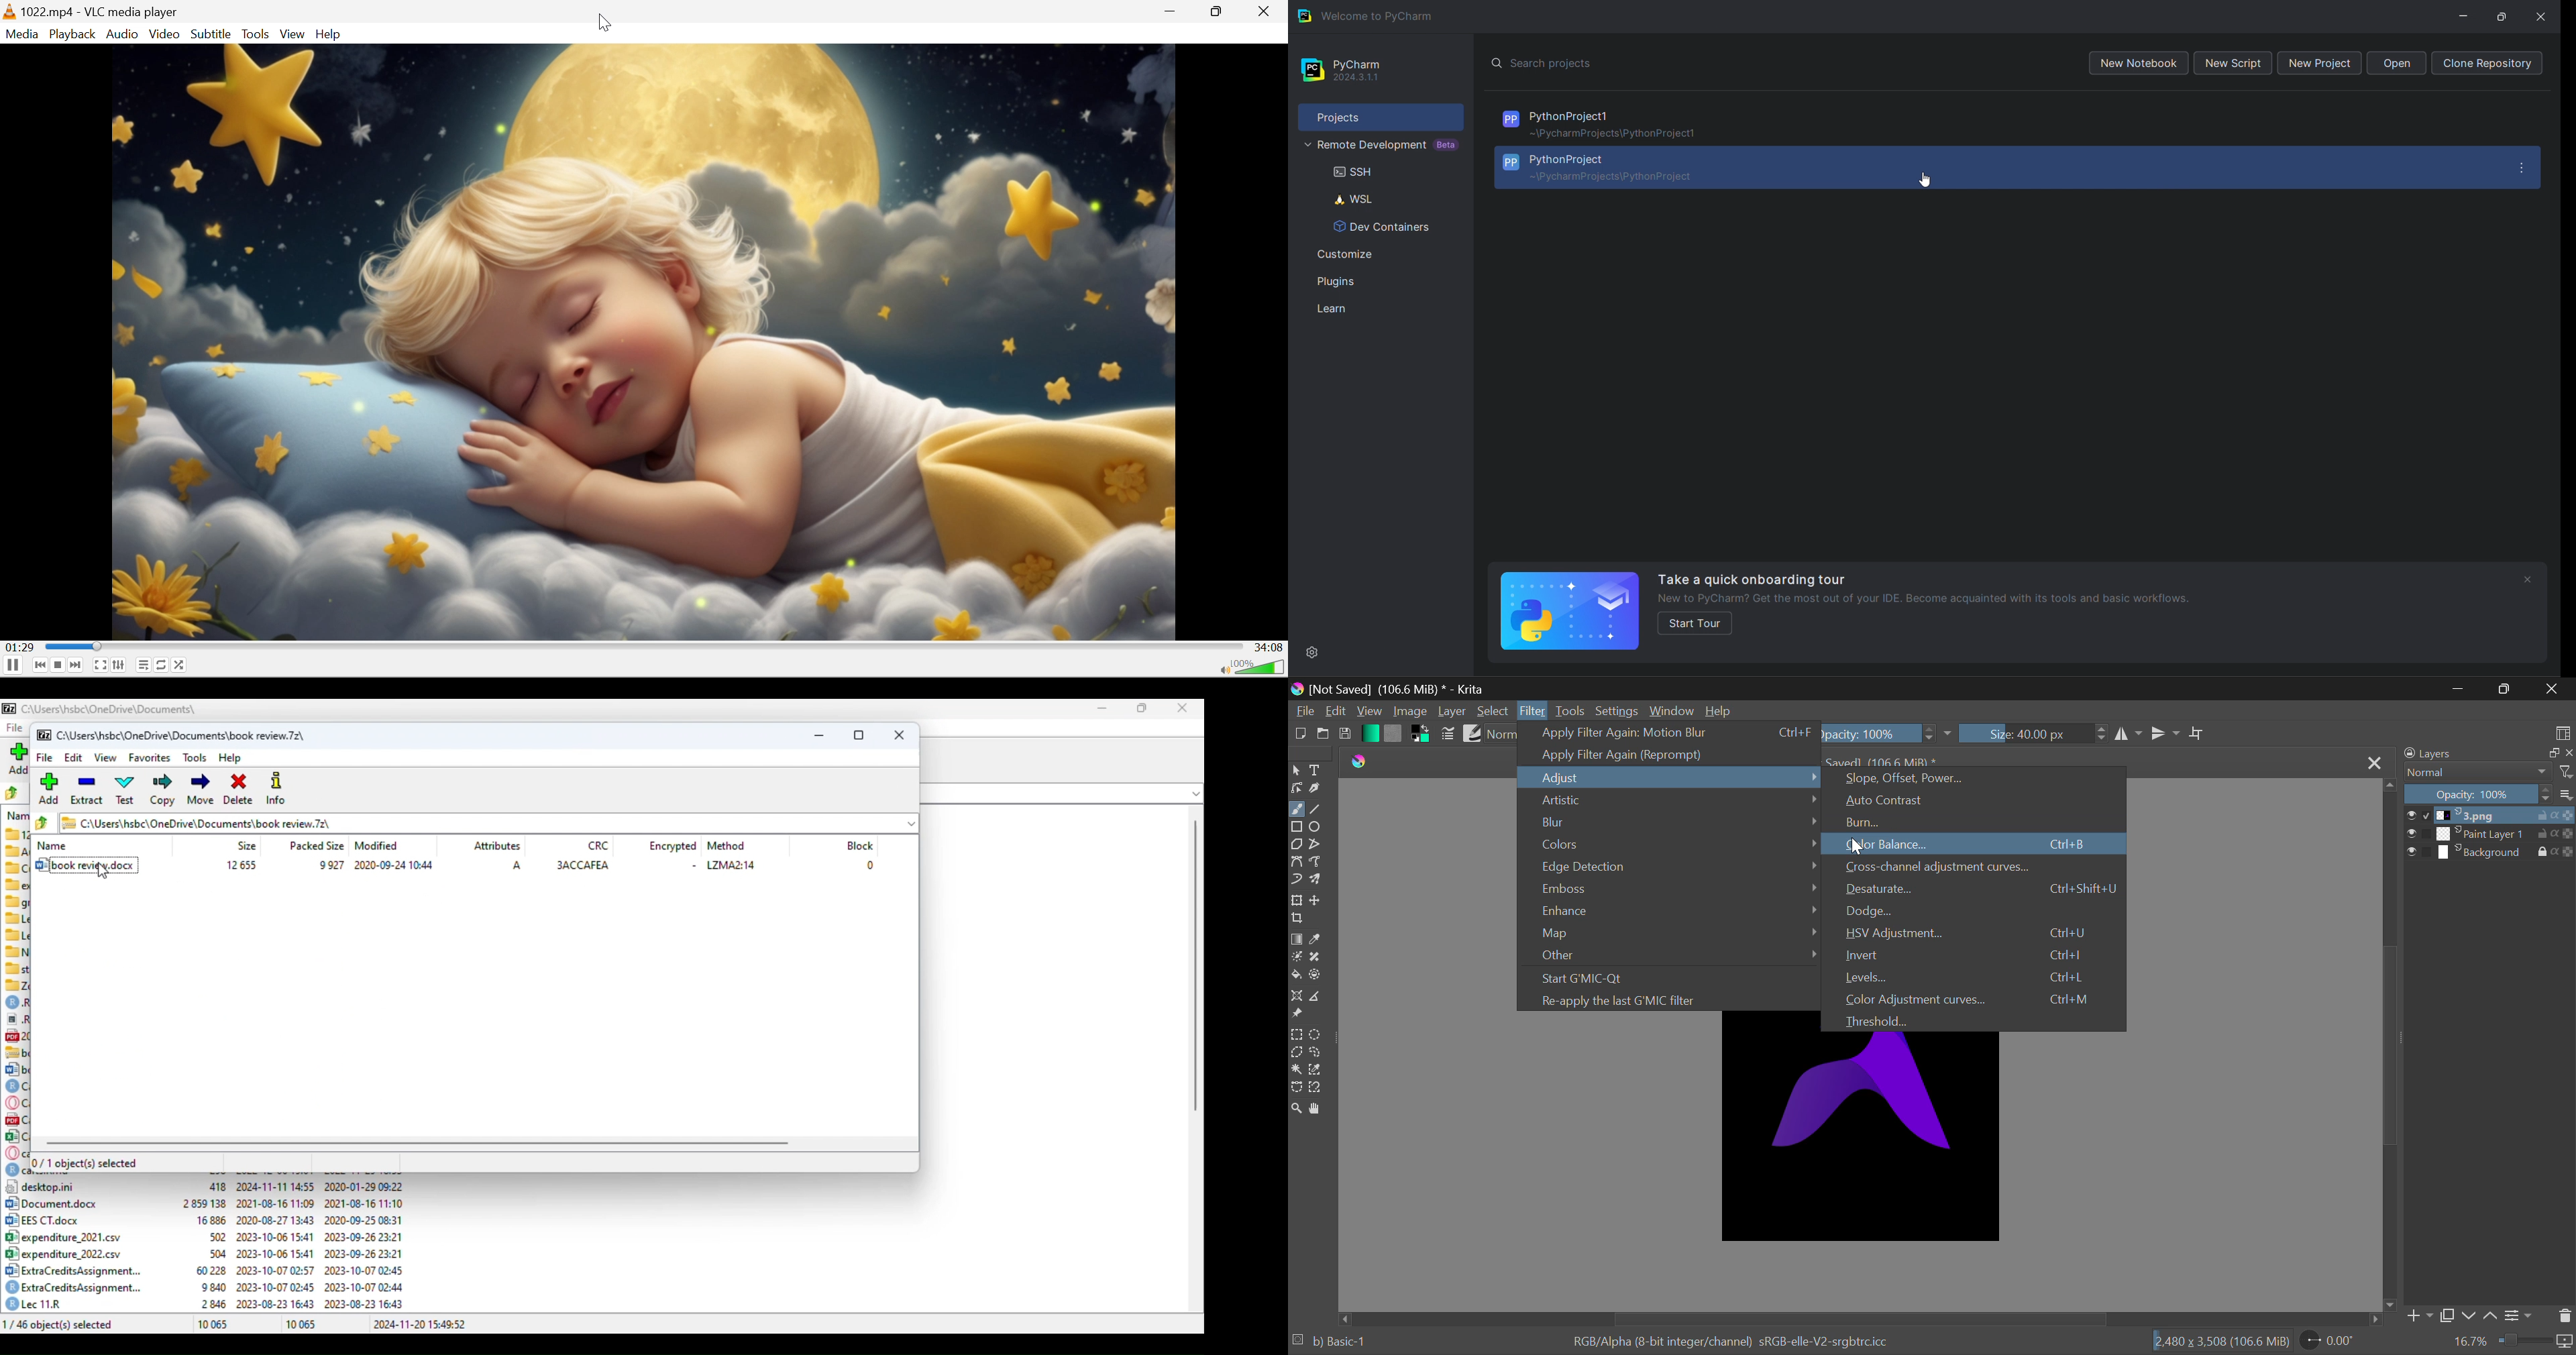 The image size is (2576, 1372). What do you see at coordinates (859, 846) in the screenshot?
I see `block` at bounding box center [859, 846].